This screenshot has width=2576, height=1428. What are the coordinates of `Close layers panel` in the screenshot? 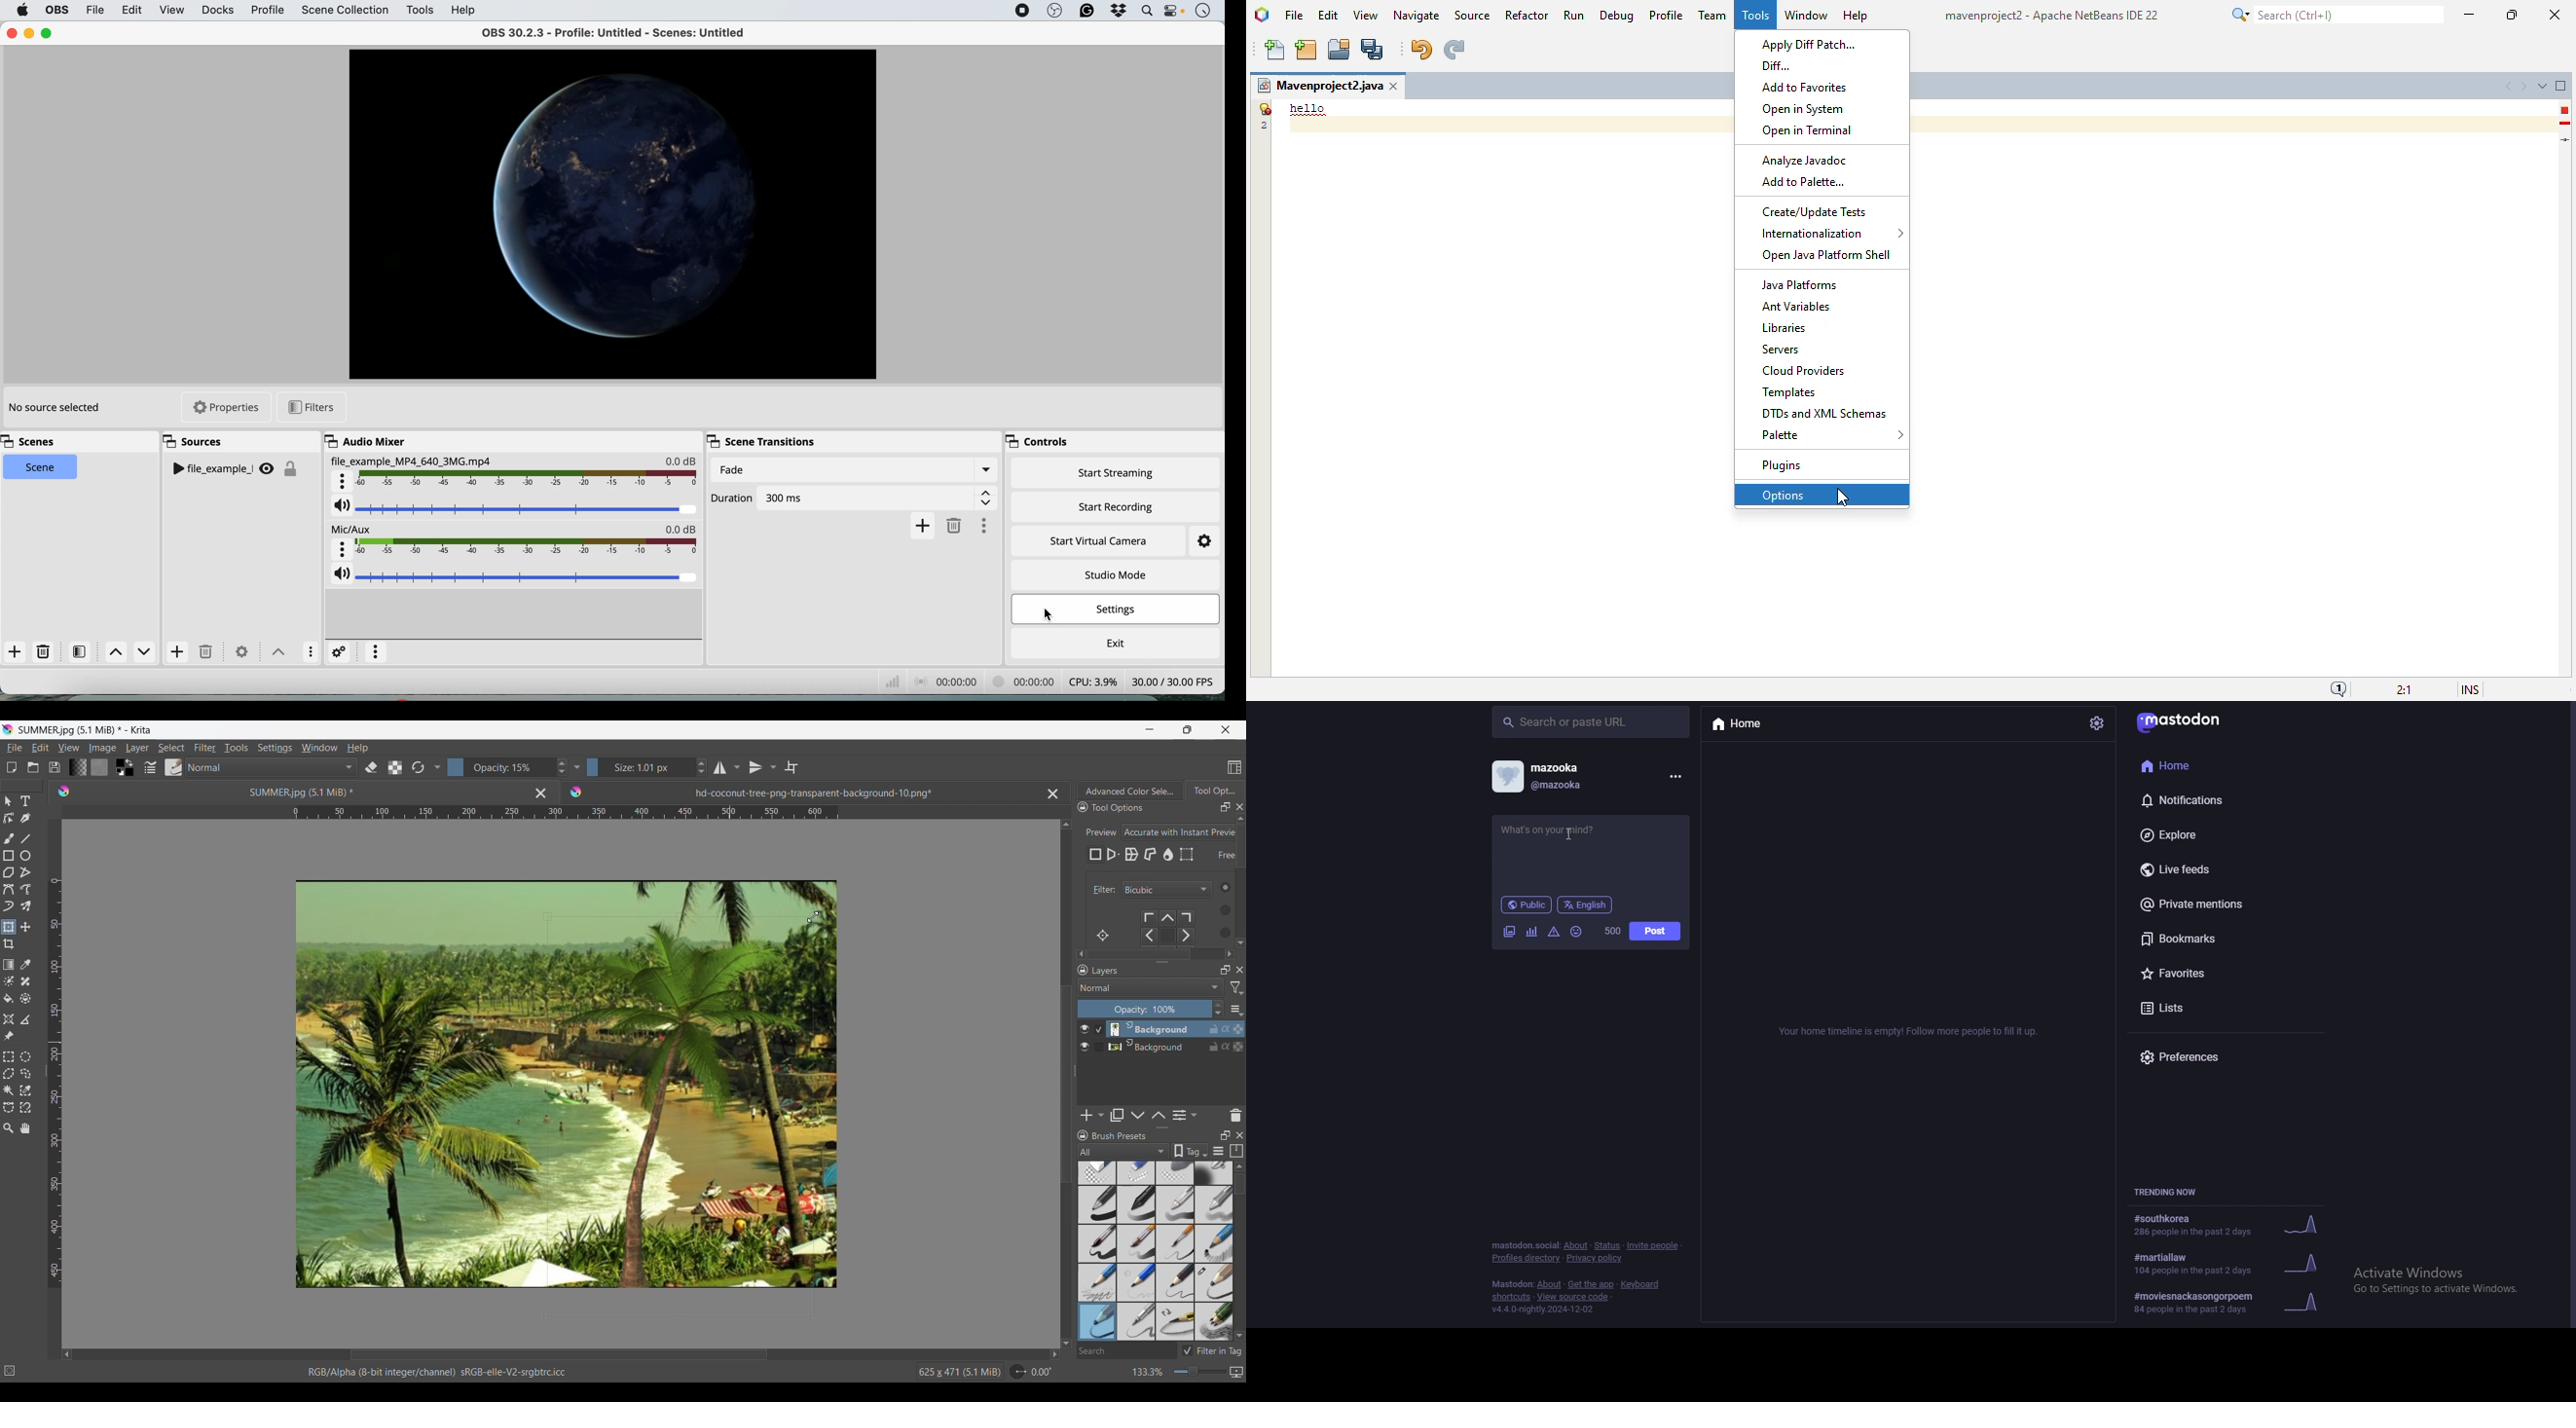 It's located at (1240, 970).